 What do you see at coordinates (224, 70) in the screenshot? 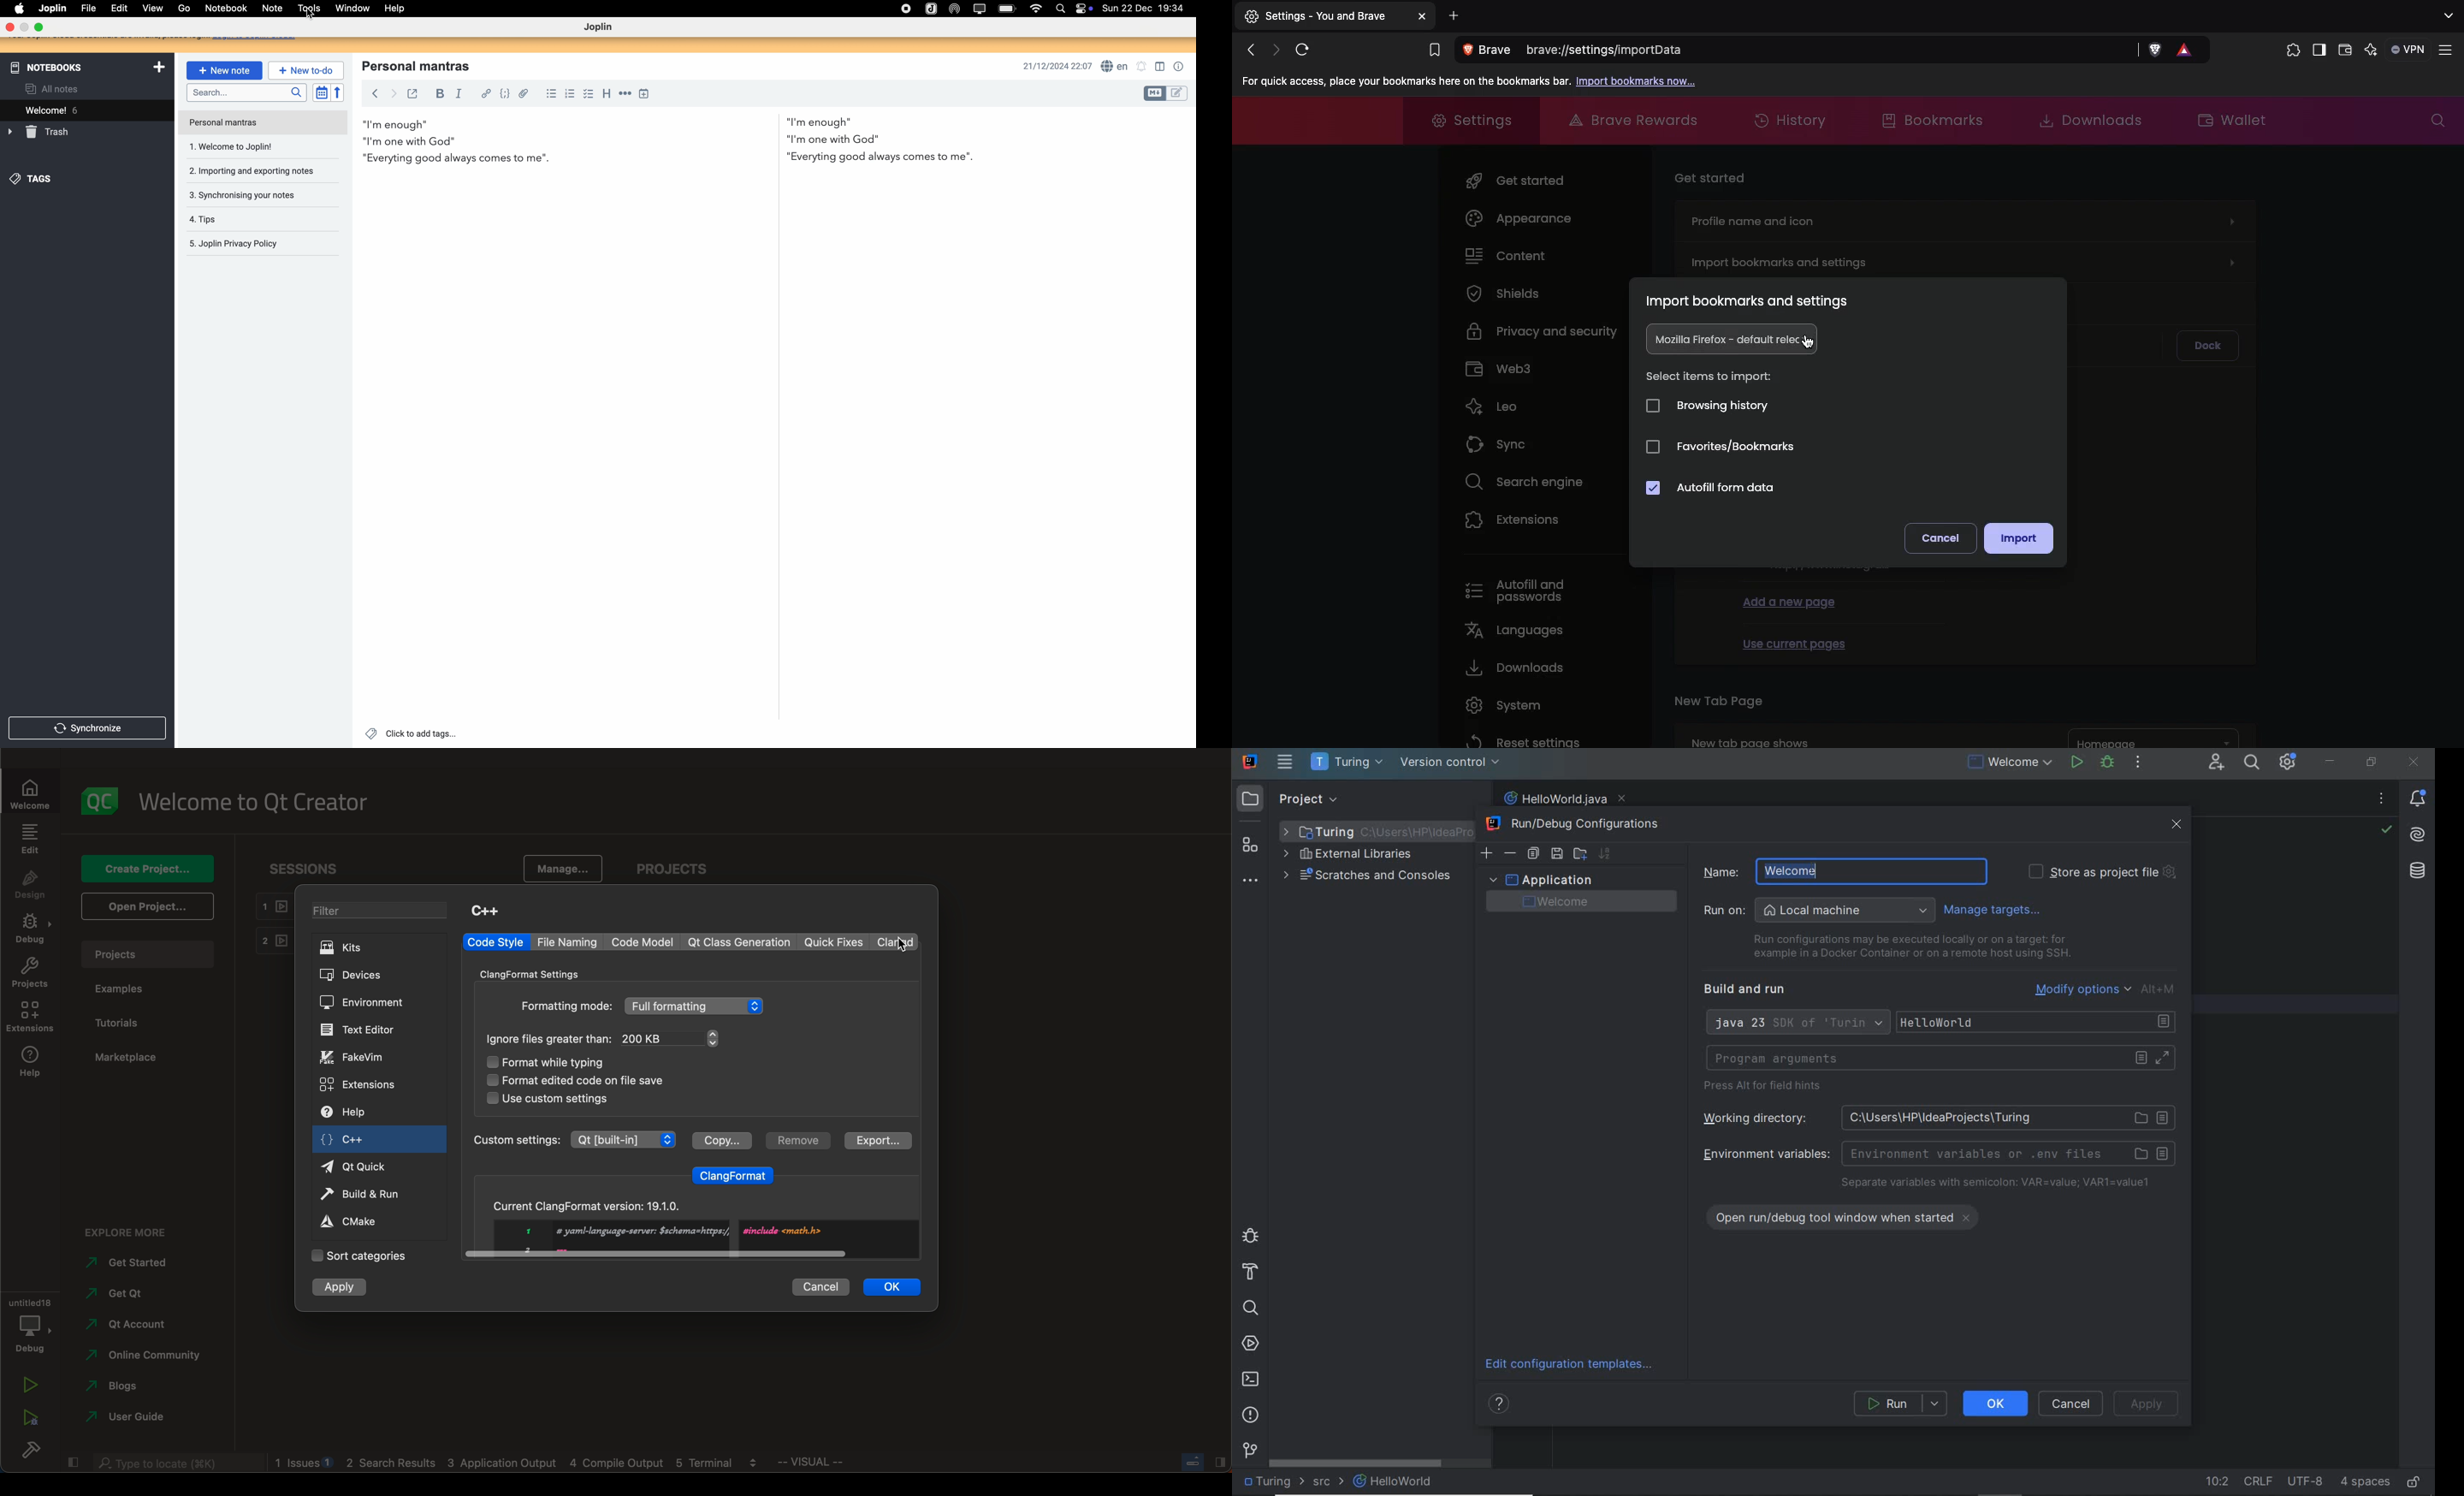
I see `new note` at bounding box center [224, 70].